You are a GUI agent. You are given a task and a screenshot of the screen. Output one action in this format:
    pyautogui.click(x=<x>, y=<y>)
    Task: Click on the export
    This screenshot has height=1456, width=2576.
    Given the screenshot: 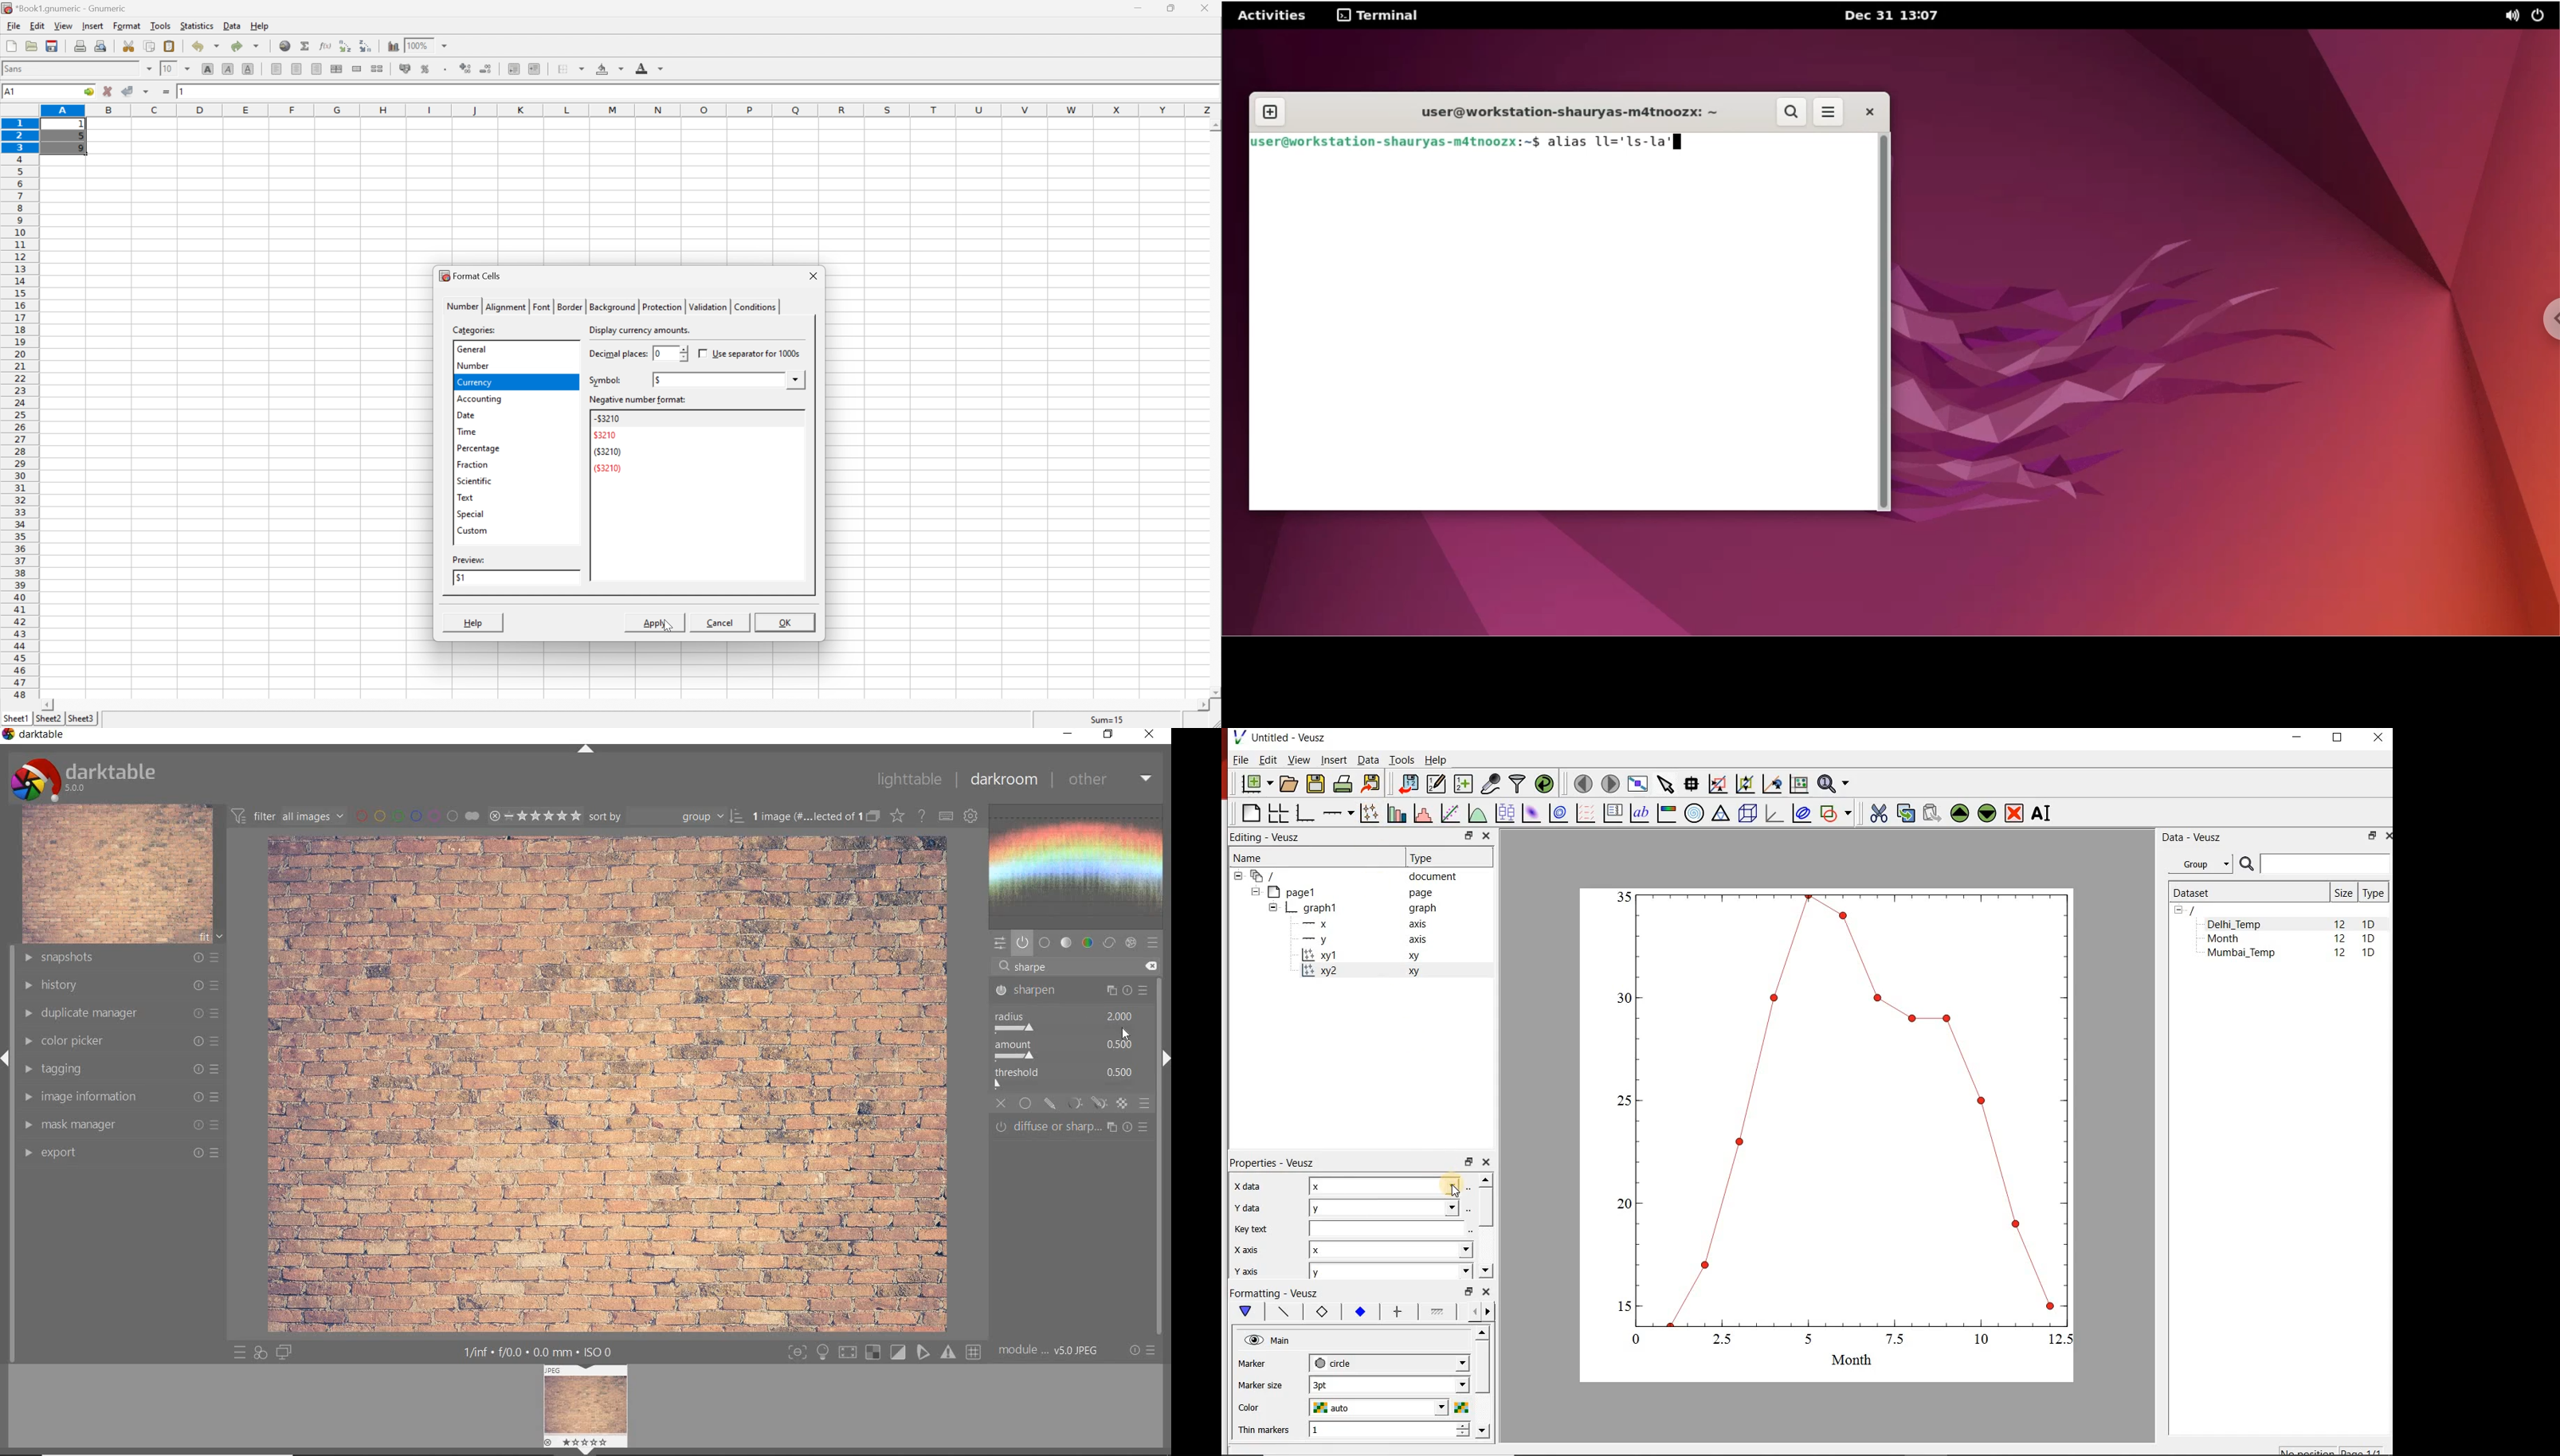 What is the action you would take?
    pyautogui.click(x=121, y=1155)
    